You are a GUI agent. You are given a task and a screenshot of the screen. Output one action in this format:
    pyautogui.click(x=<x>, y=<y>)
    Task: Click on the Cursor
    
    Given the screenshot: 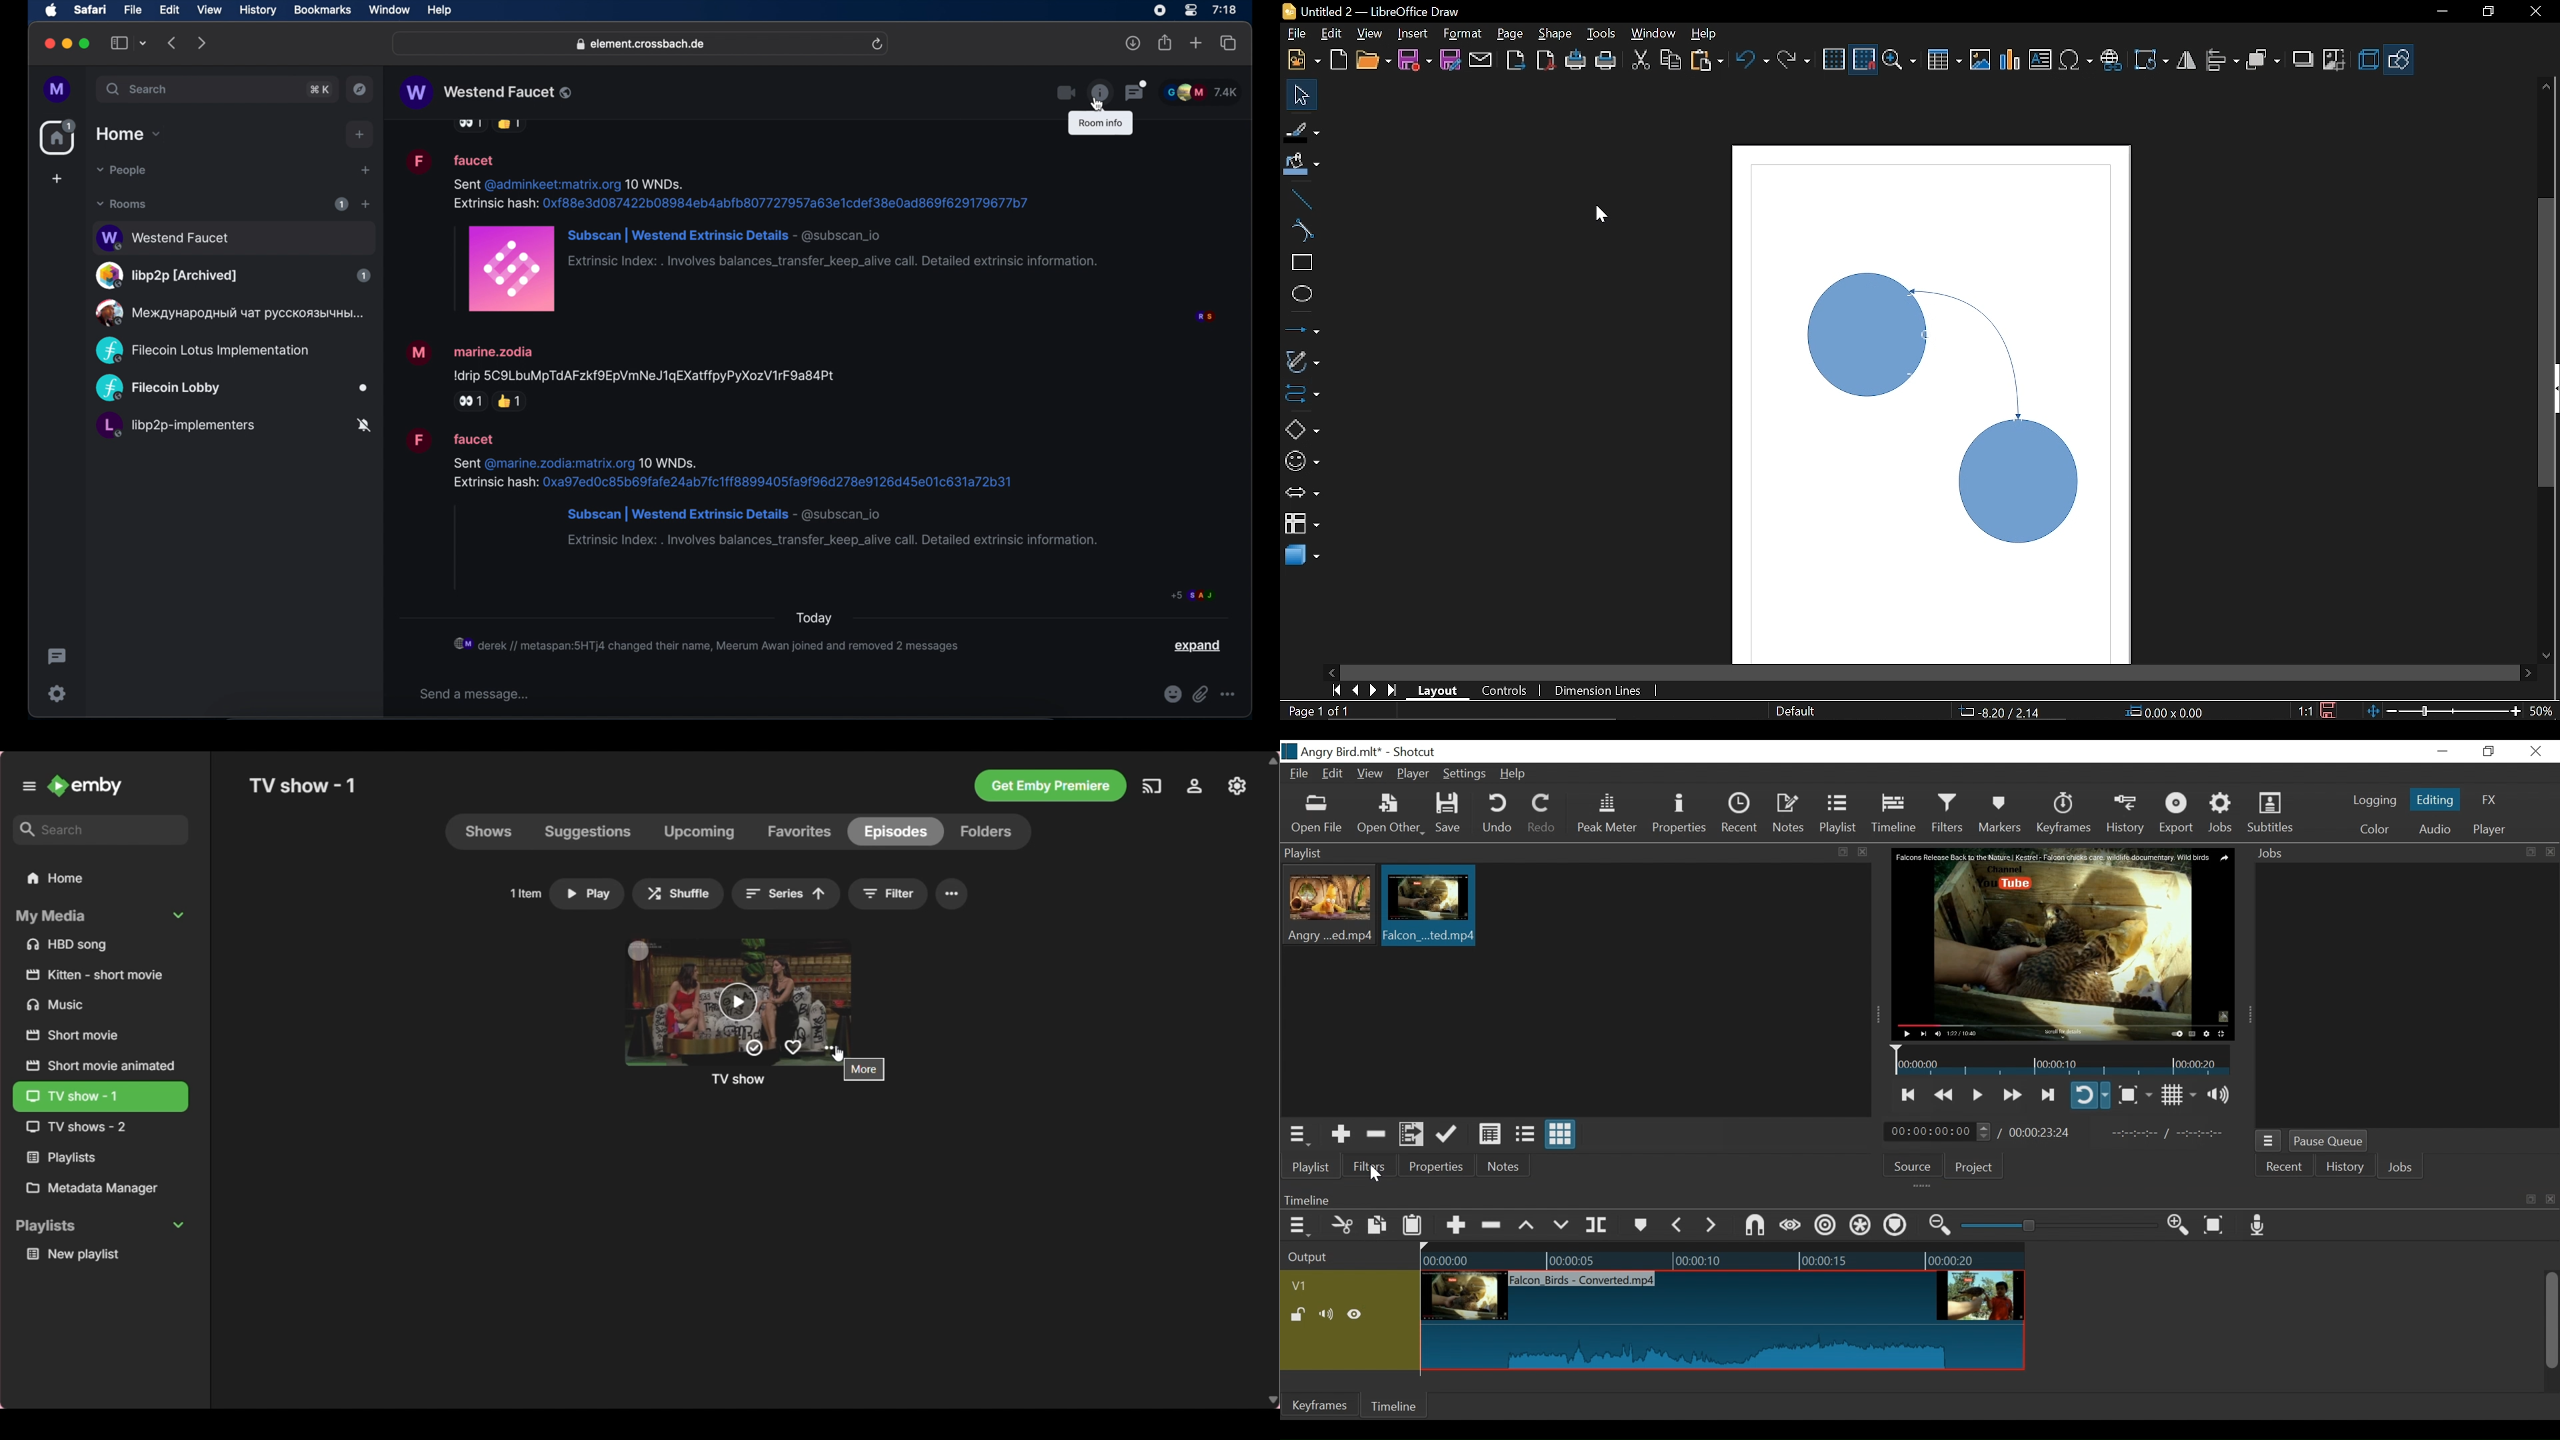 What is the action you would take?
    pyautogui.click(x=1603, y=212)
    